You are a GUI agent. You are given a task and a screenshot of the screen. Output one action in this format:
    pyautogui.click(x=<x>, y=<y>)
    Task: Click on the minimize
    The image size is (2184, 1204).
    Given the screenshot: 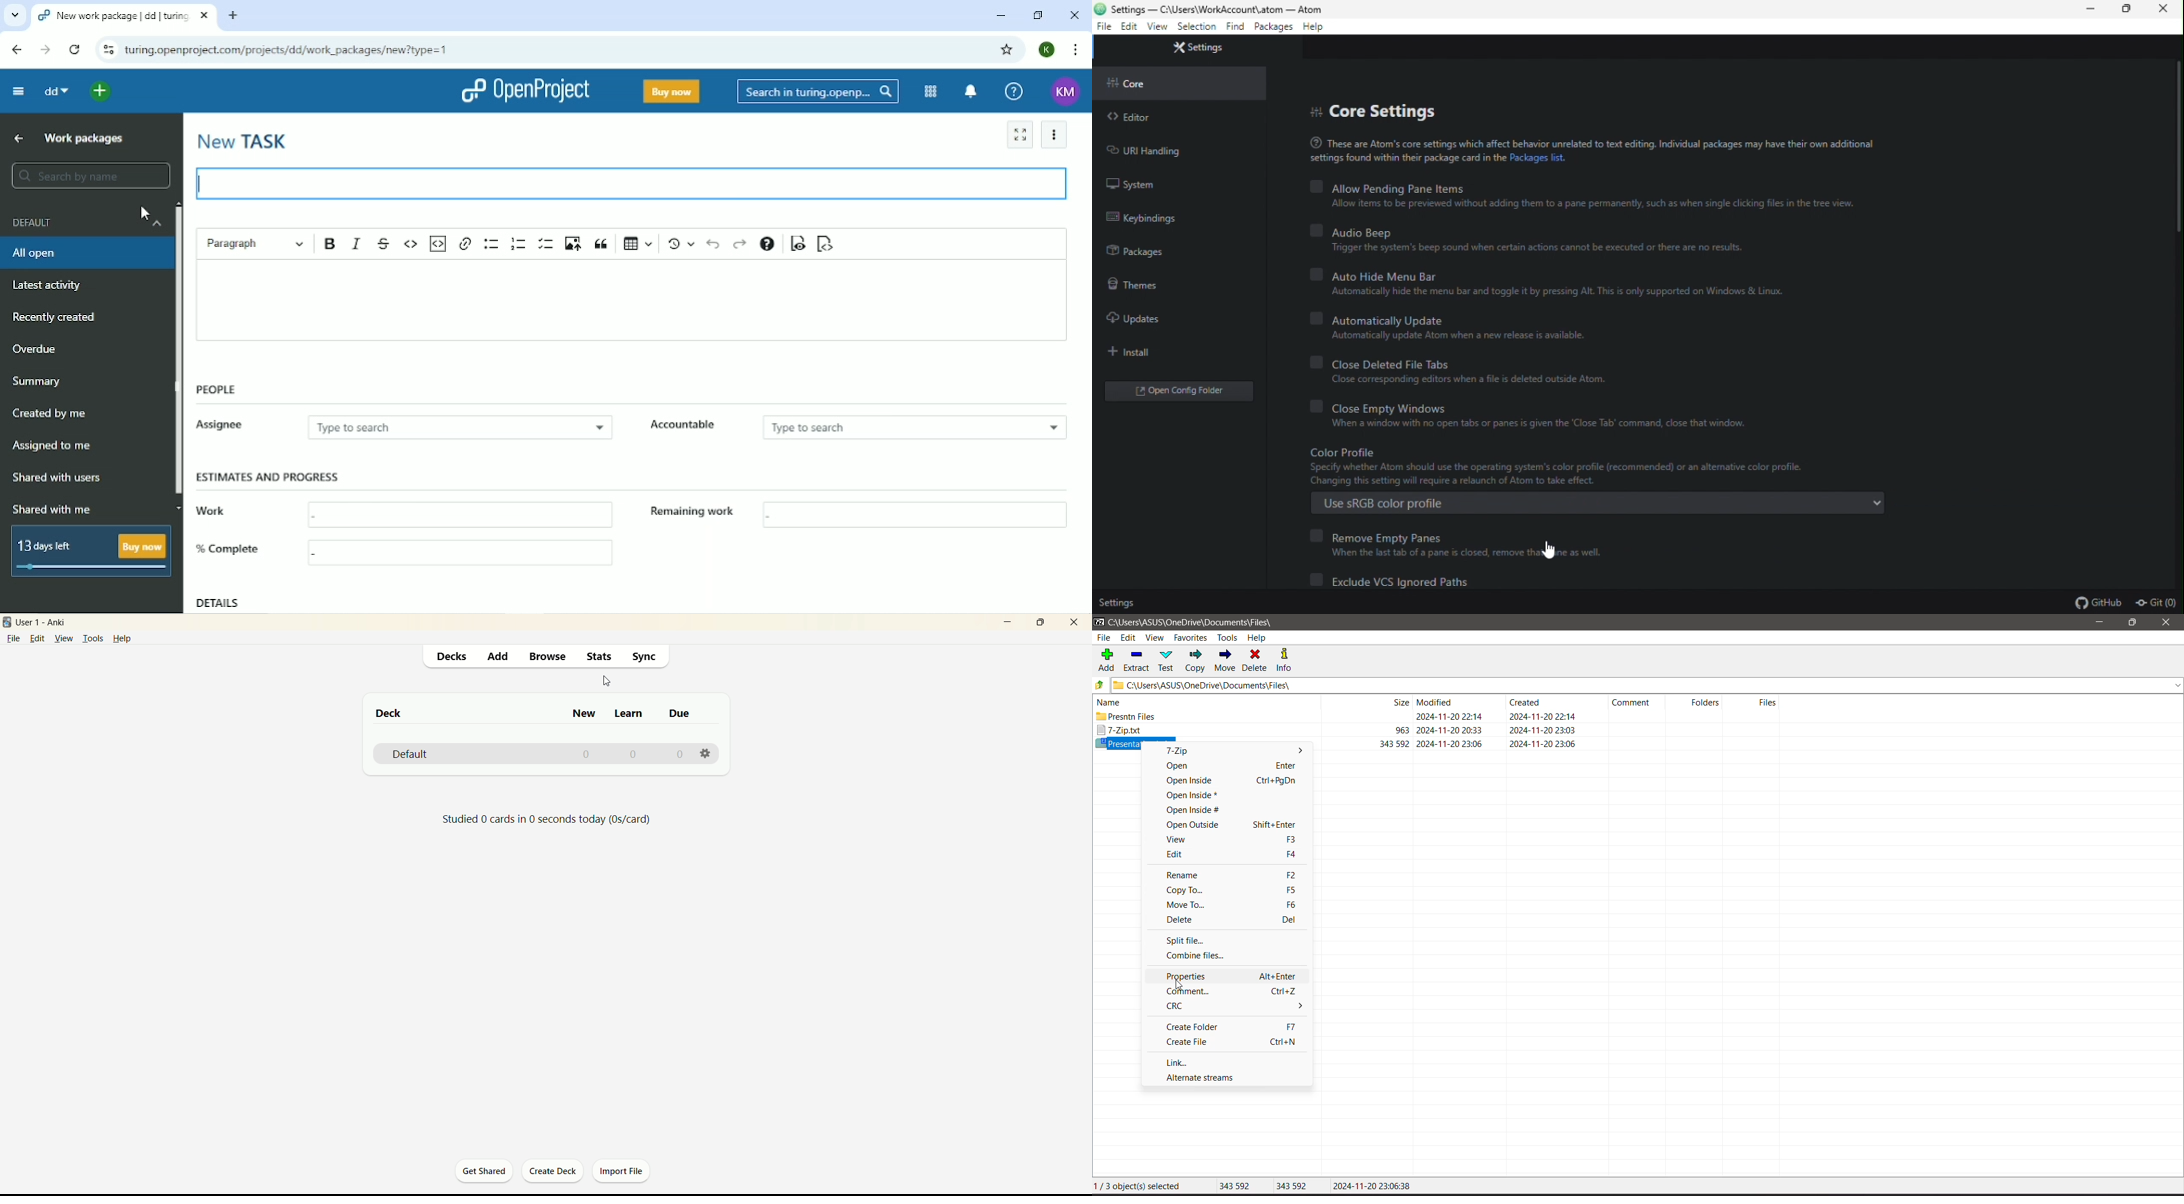 What is the action you would take?
    pyautogui.click(x=1003, y=624)
    